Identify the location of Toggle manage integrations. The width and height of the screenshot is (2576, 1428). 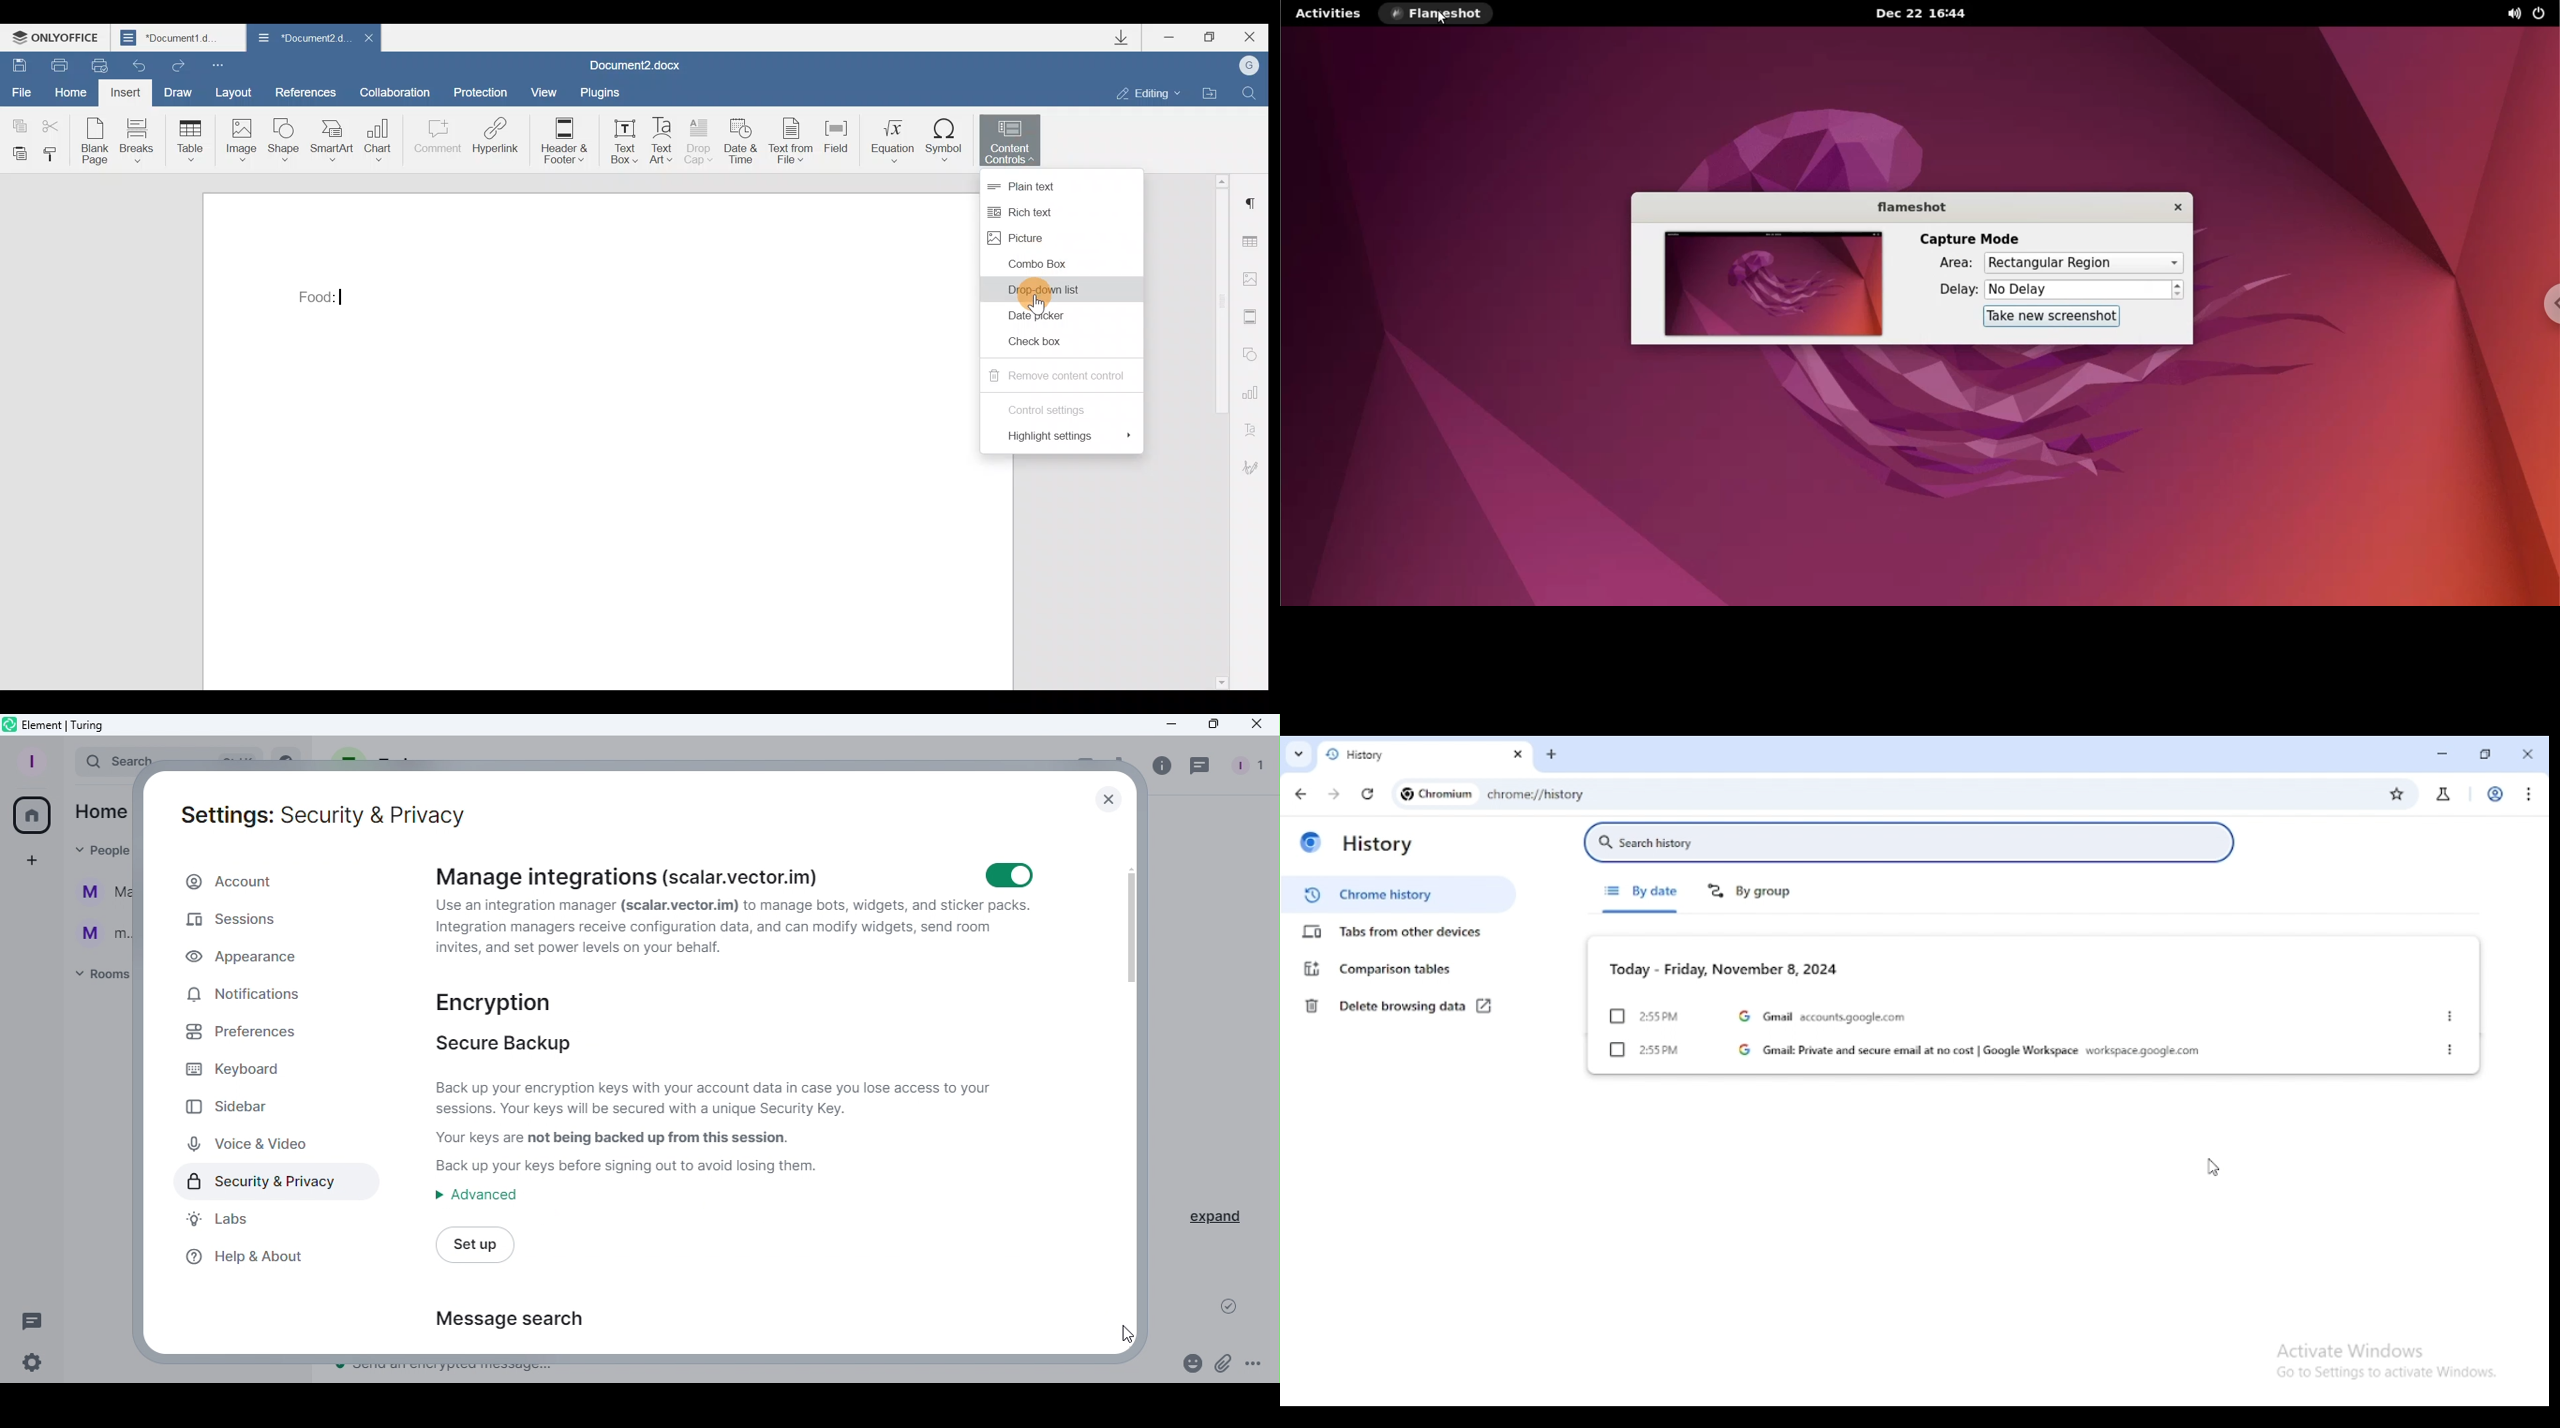
(1018, 875).